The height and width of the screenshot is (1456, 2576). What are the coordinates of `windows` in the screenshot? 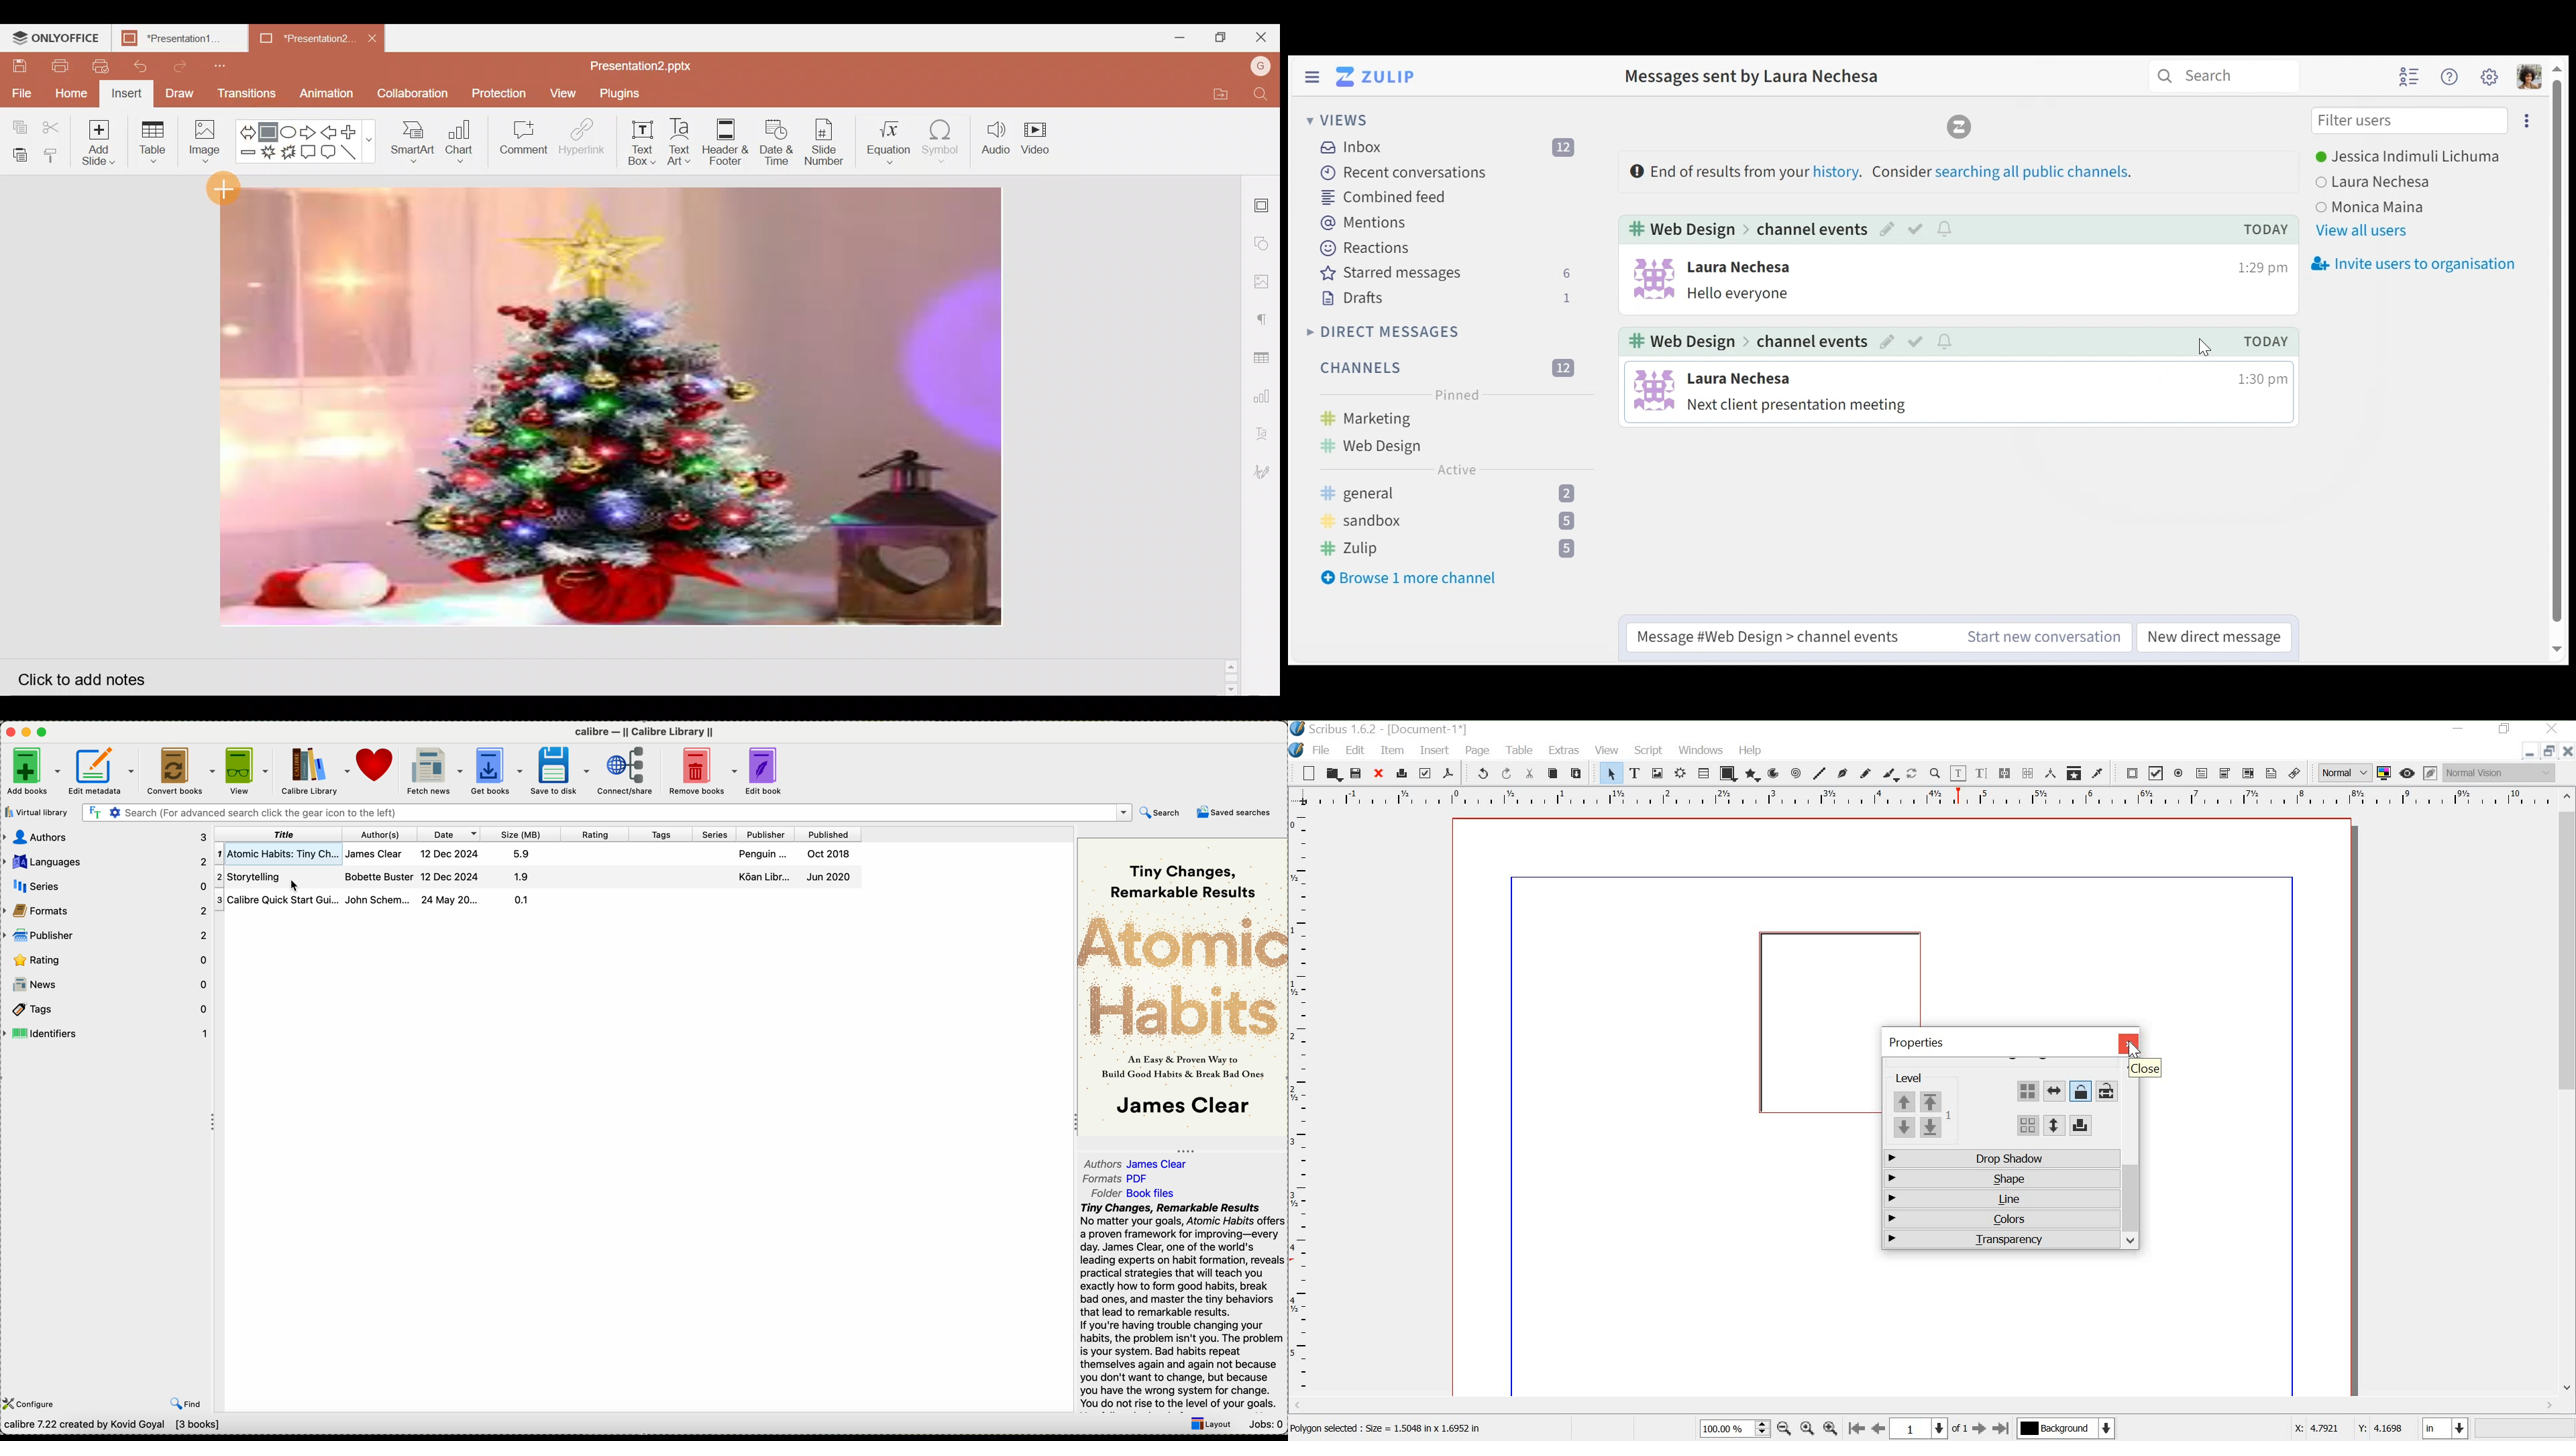 It's located at (1701, 750).